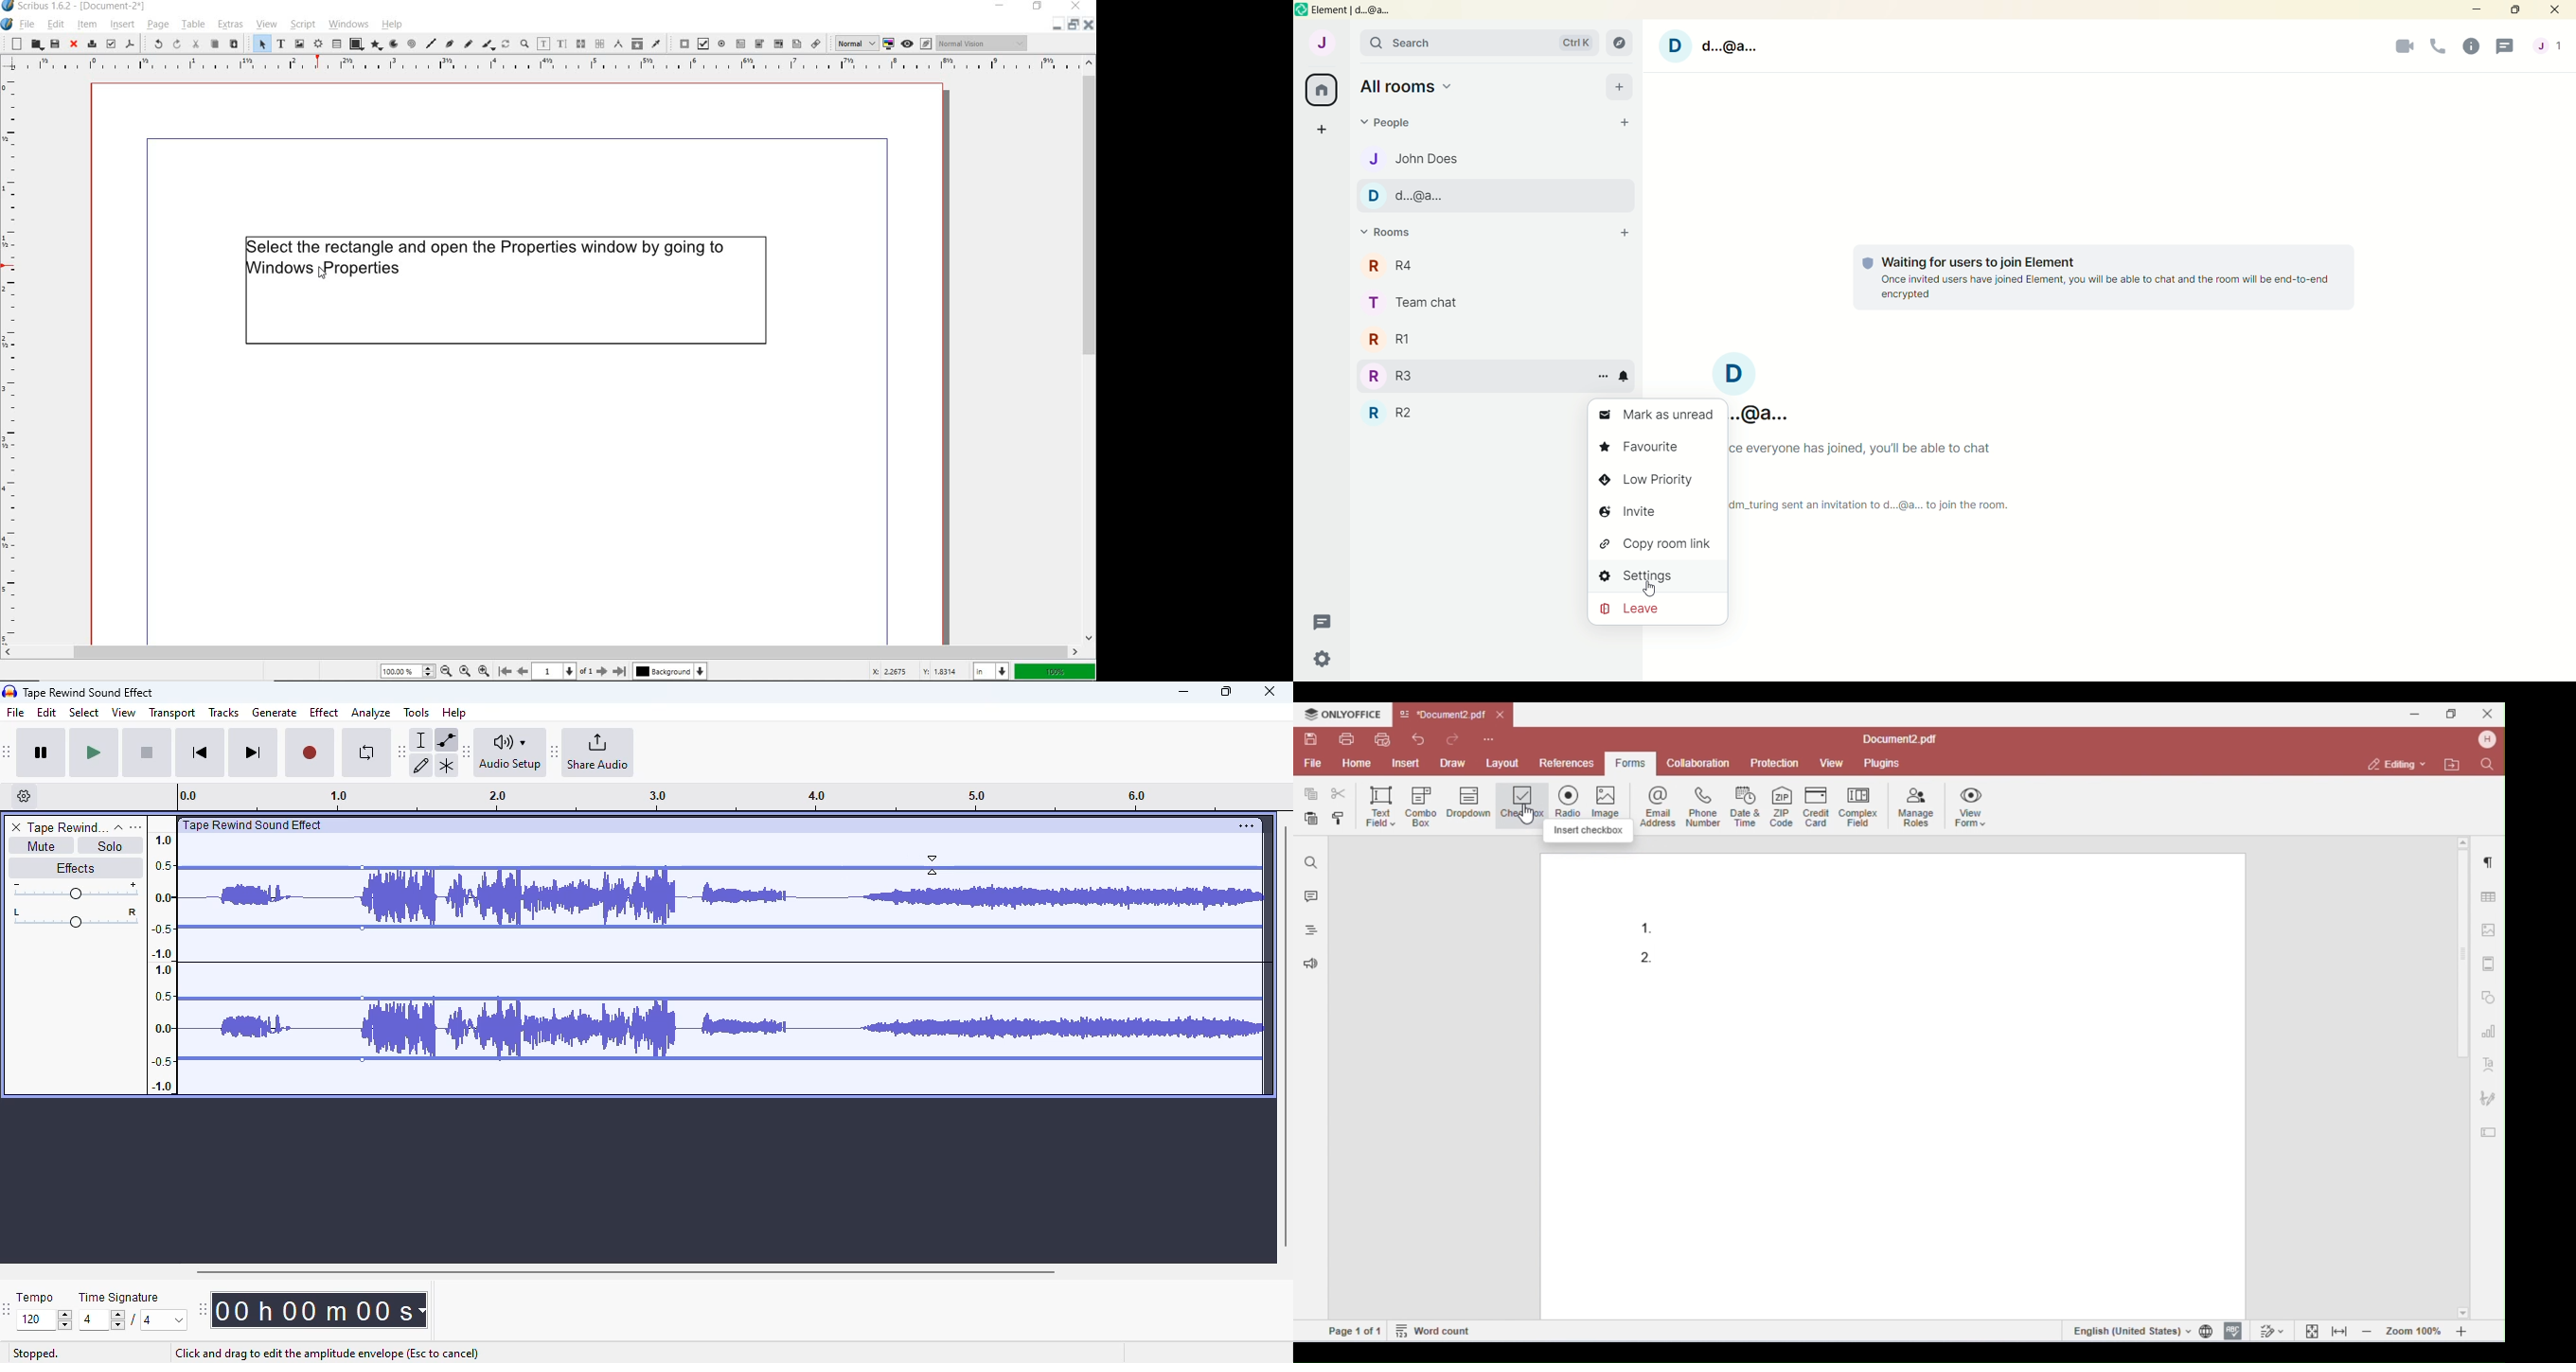 The image size is (2576, 1372). I want to click on of 1, so click(586, 670).